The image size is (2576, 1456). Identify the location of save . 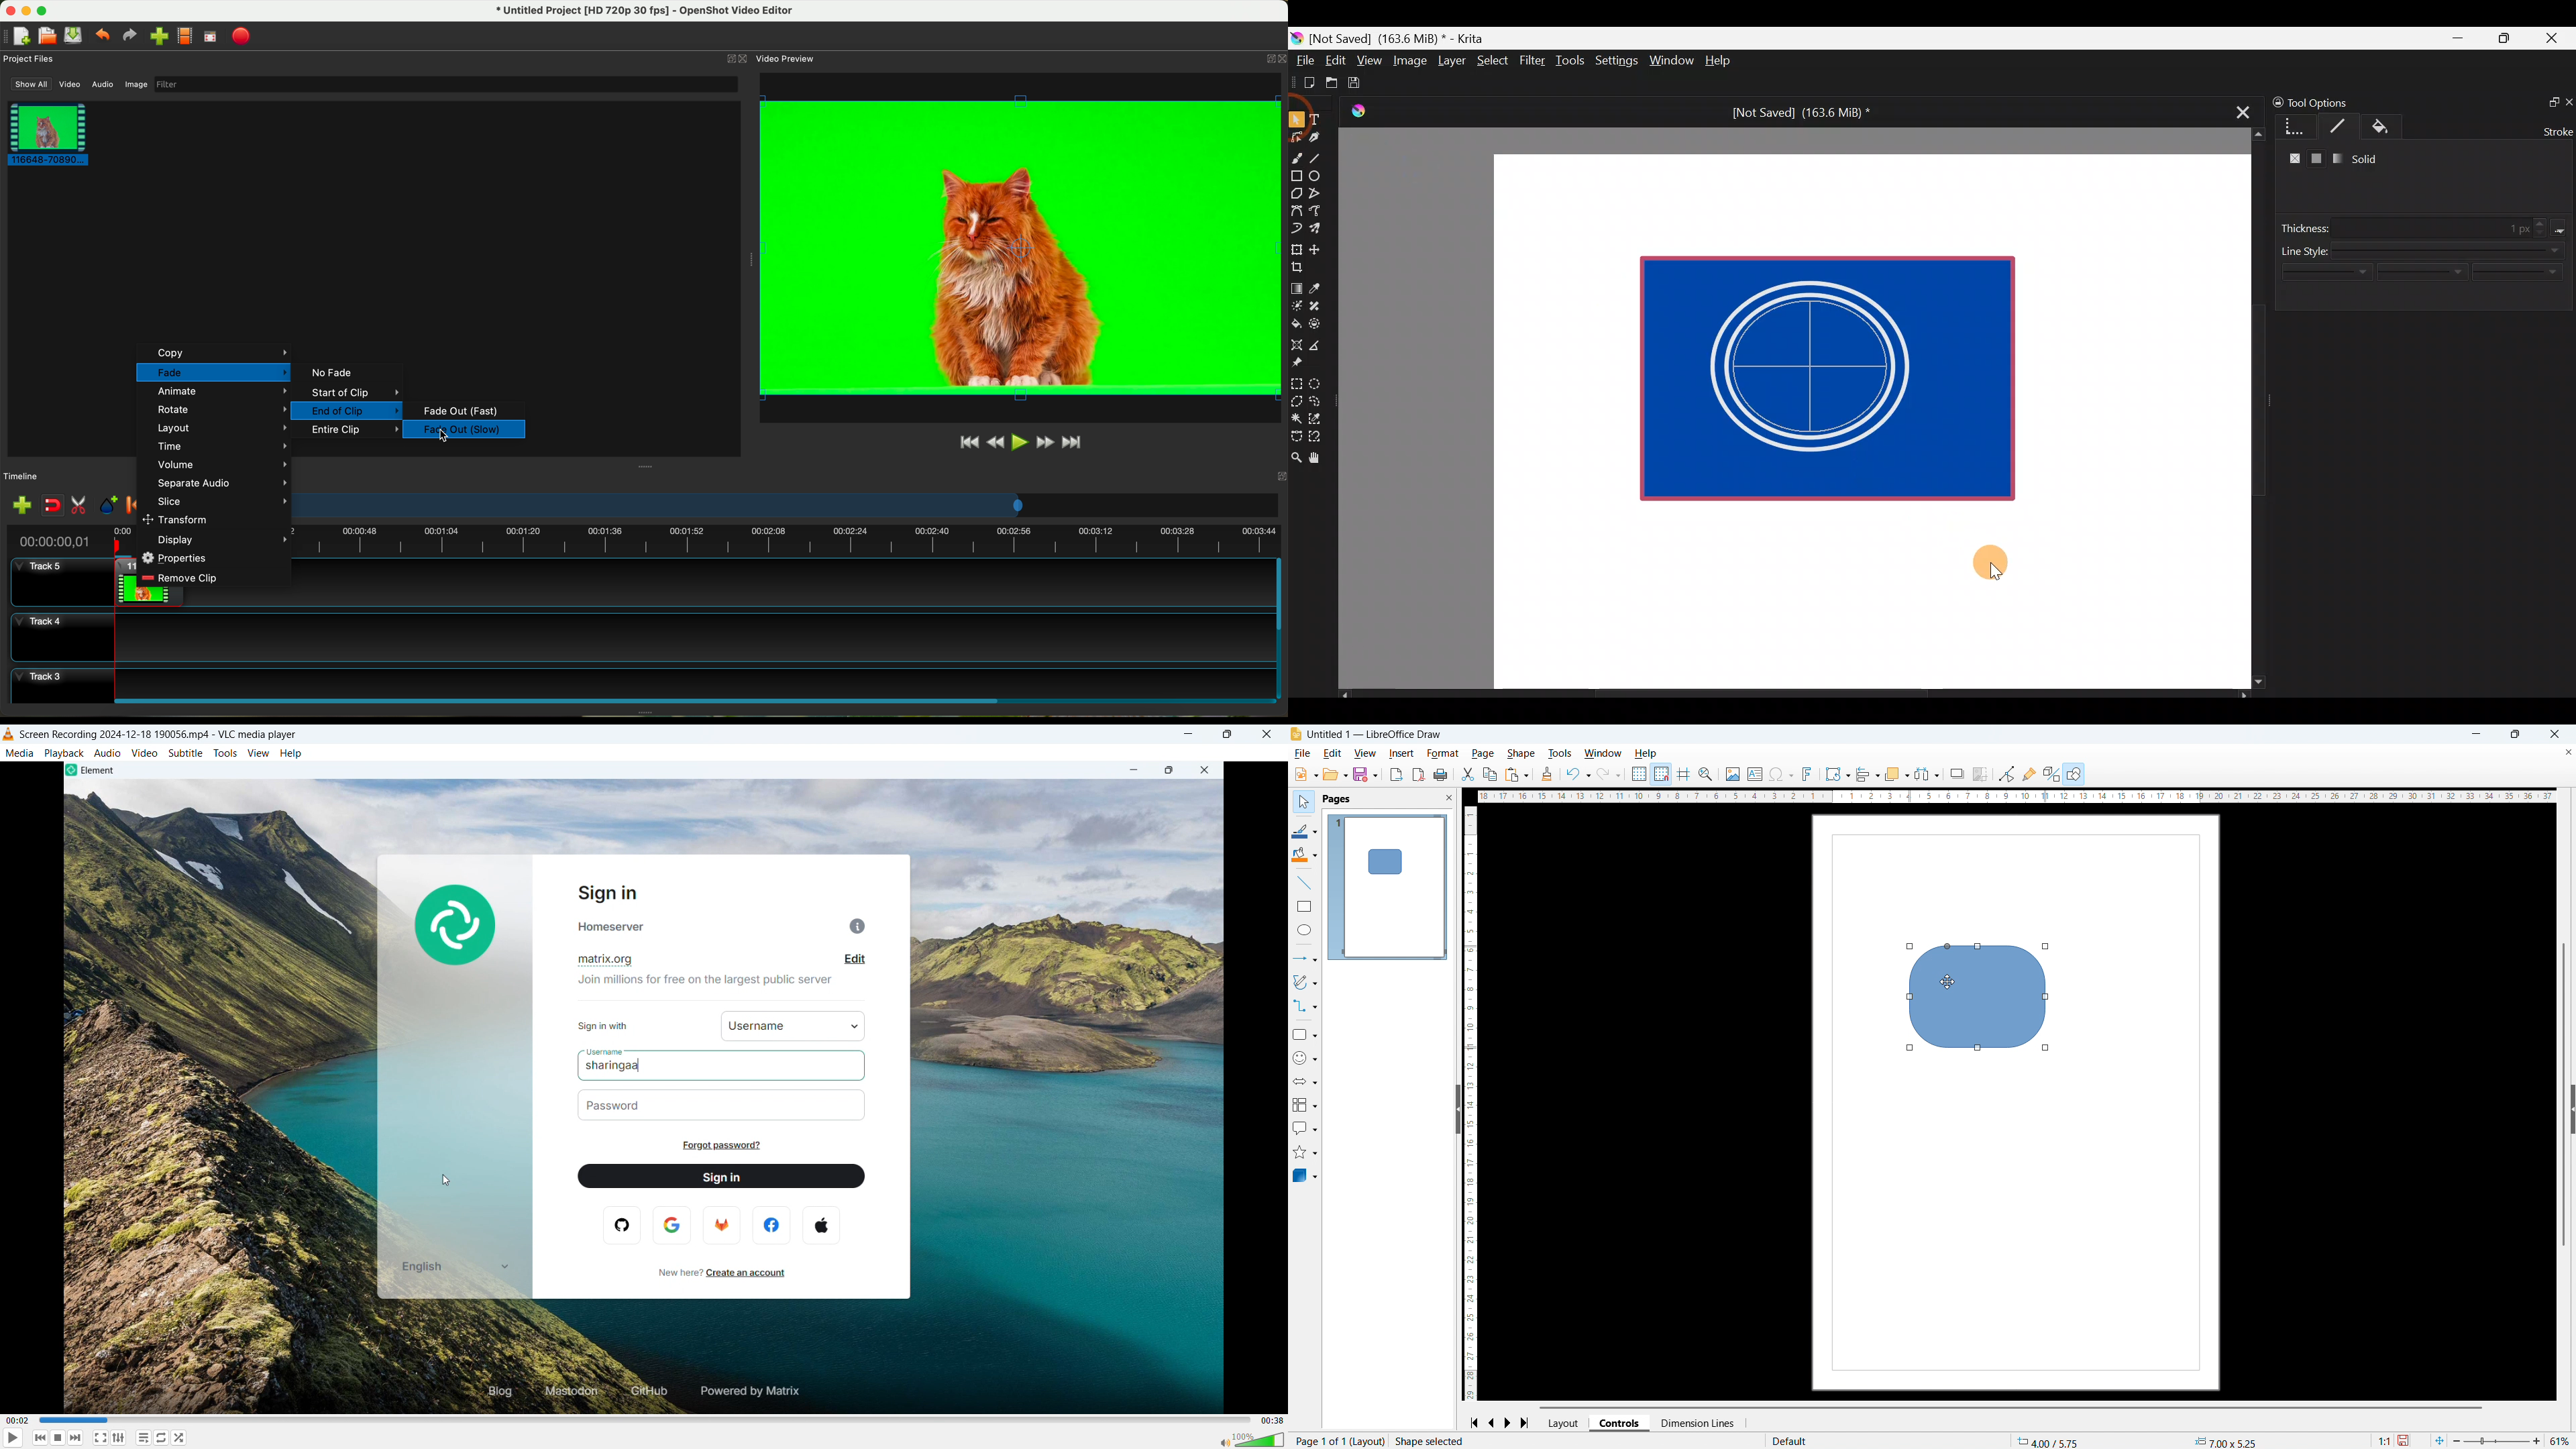
(1365, 775).